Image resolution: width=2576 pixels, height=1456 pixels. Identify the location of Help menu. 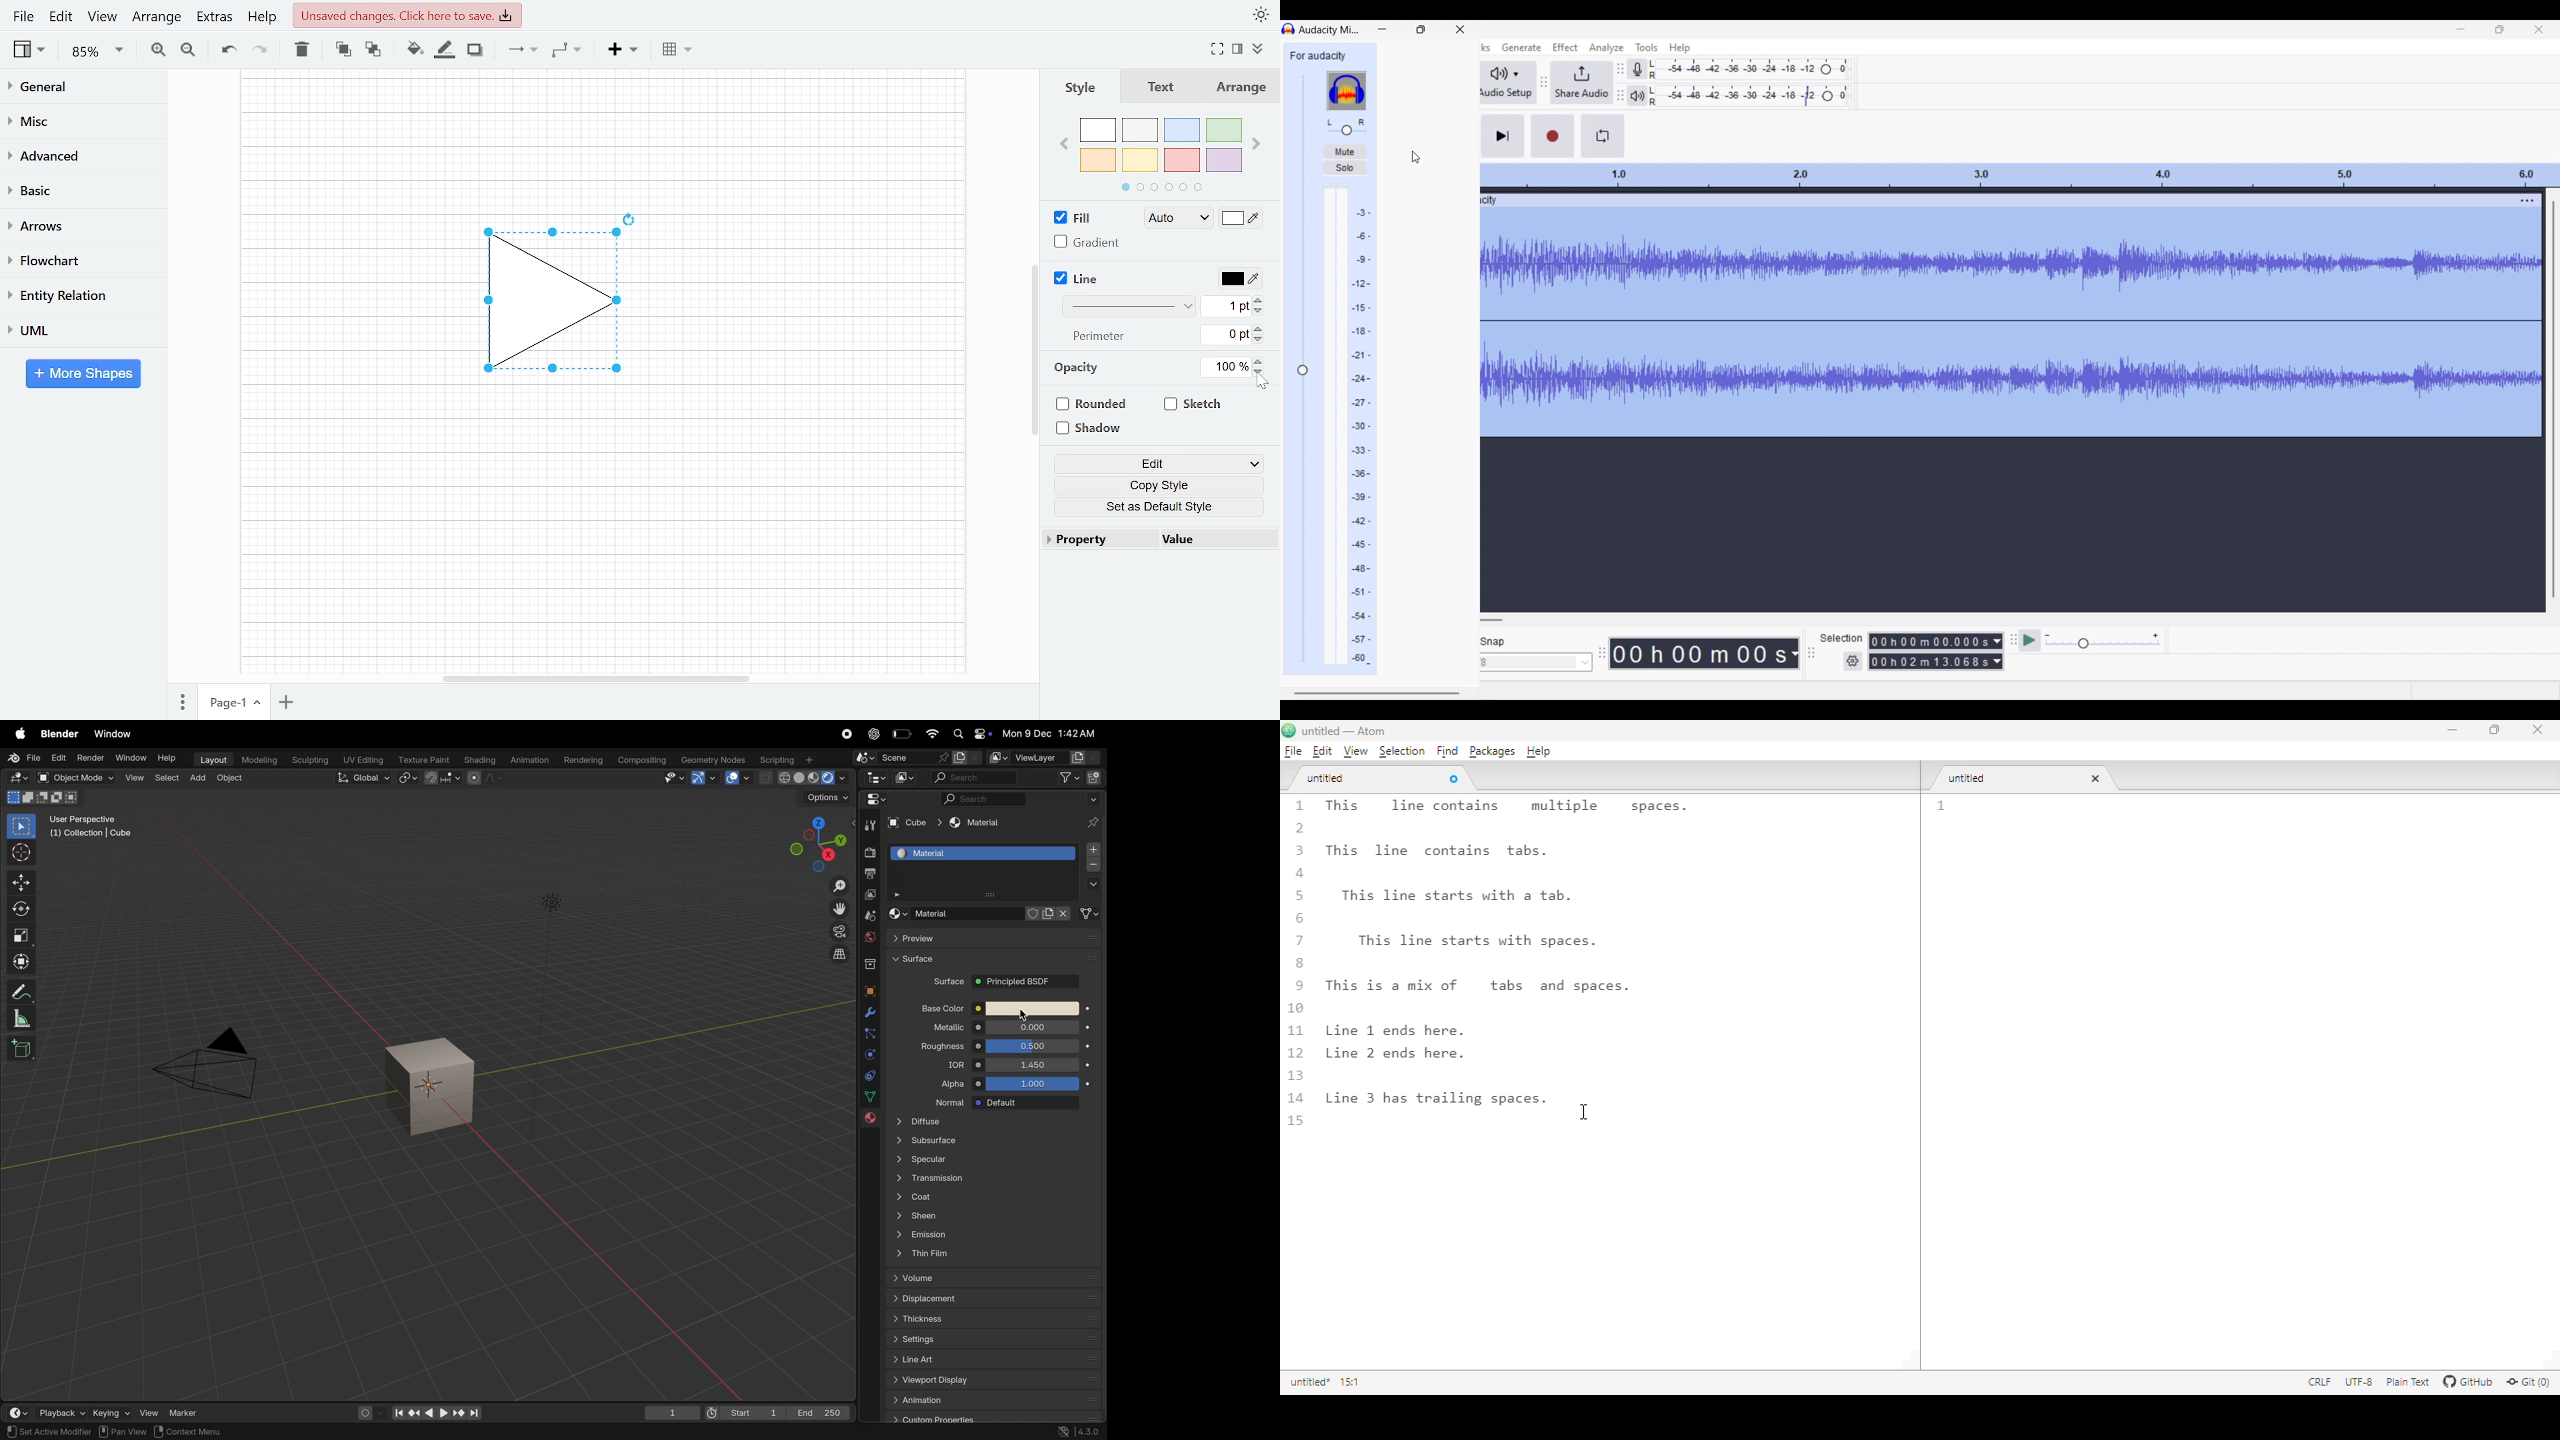
(1680, 49).